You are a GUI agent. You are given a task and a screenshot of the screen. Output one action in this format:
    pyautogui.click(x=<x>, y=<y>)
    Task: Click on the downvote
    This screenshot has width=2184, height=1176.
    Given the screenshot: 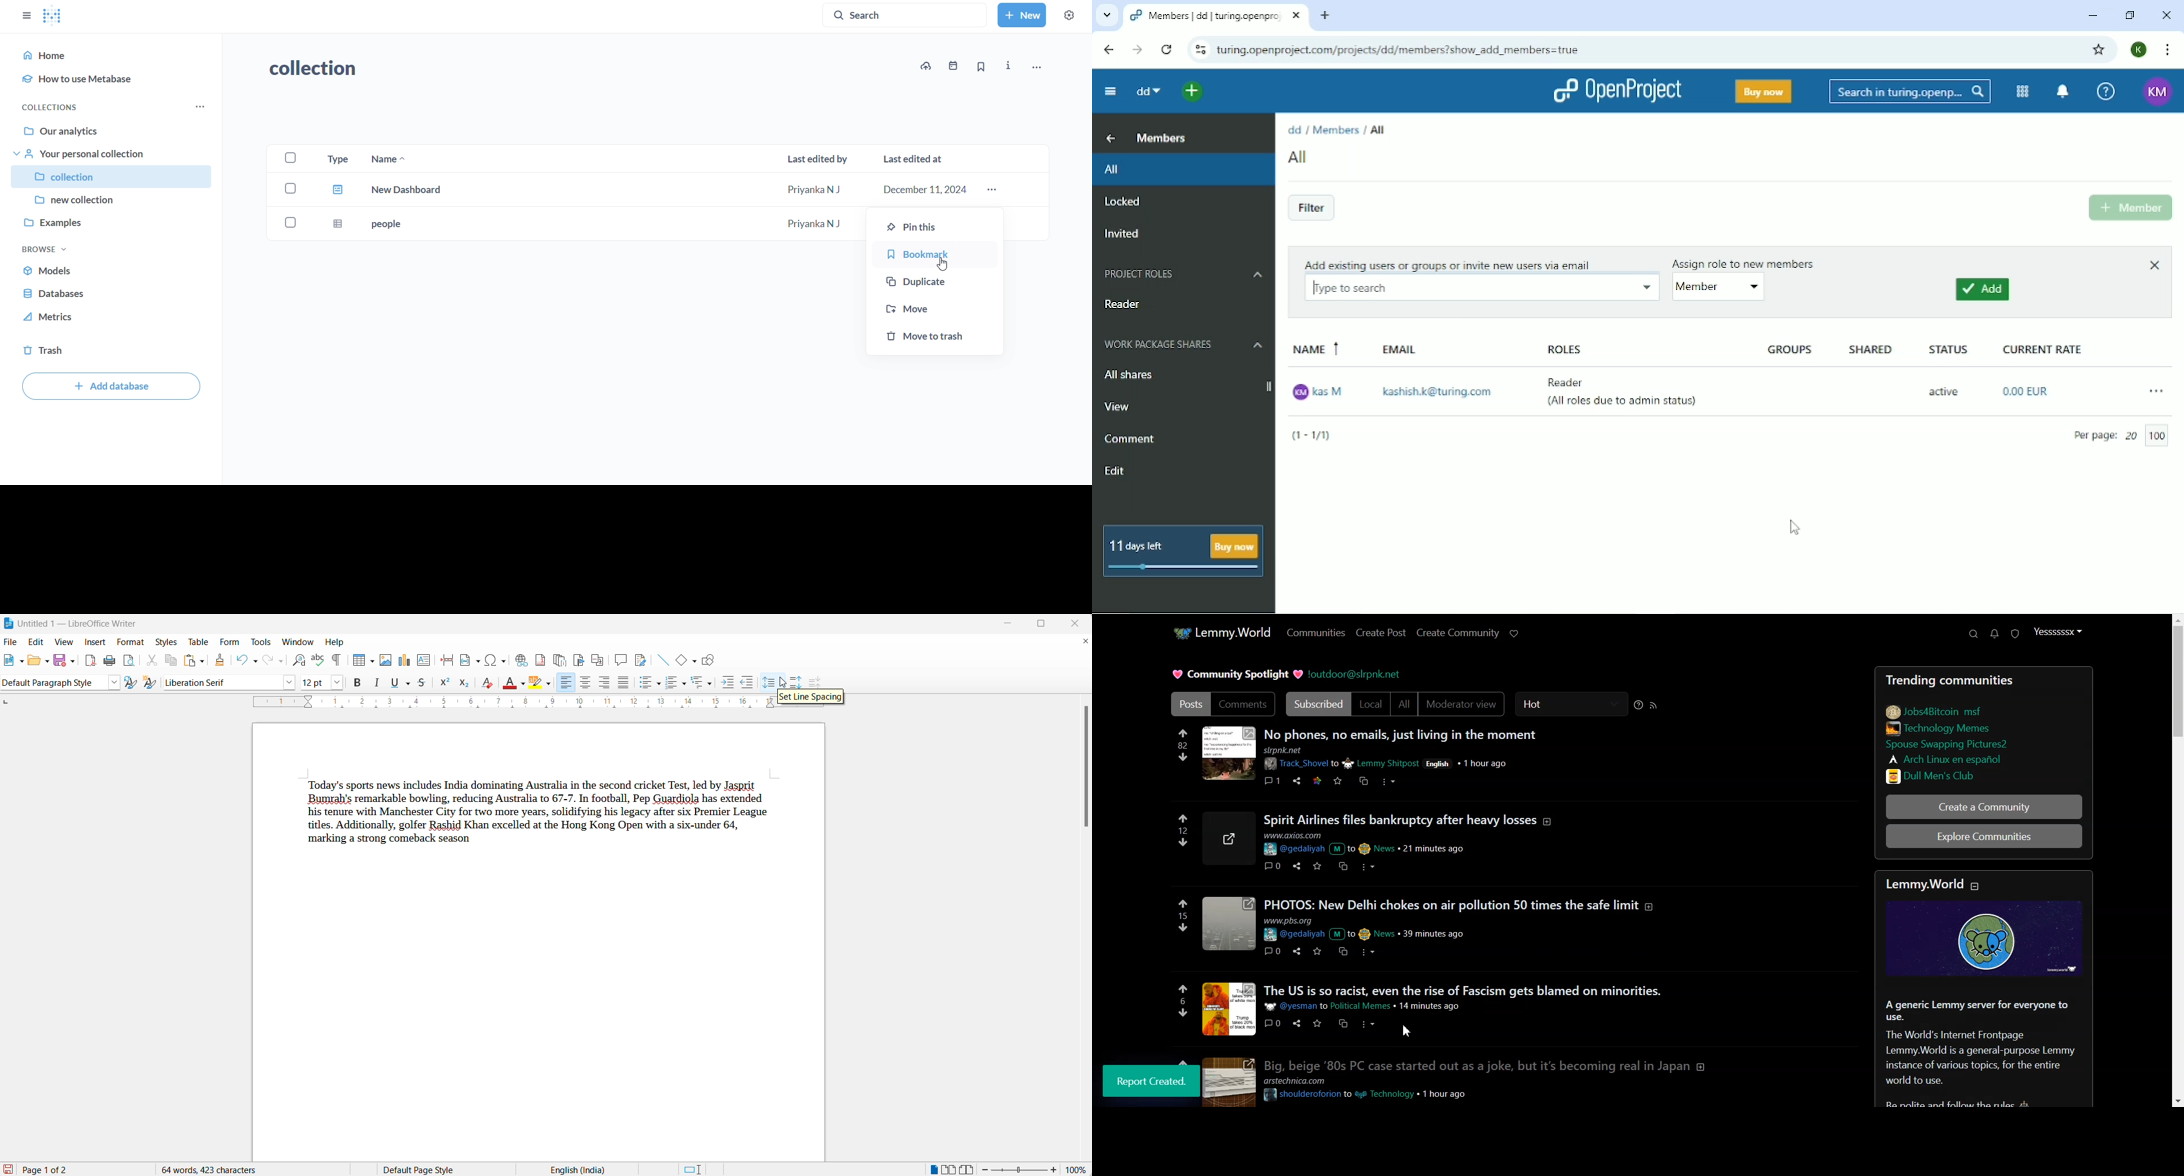 What is the action you would take?
    pyautogui.click(x=1183, y=757)
    